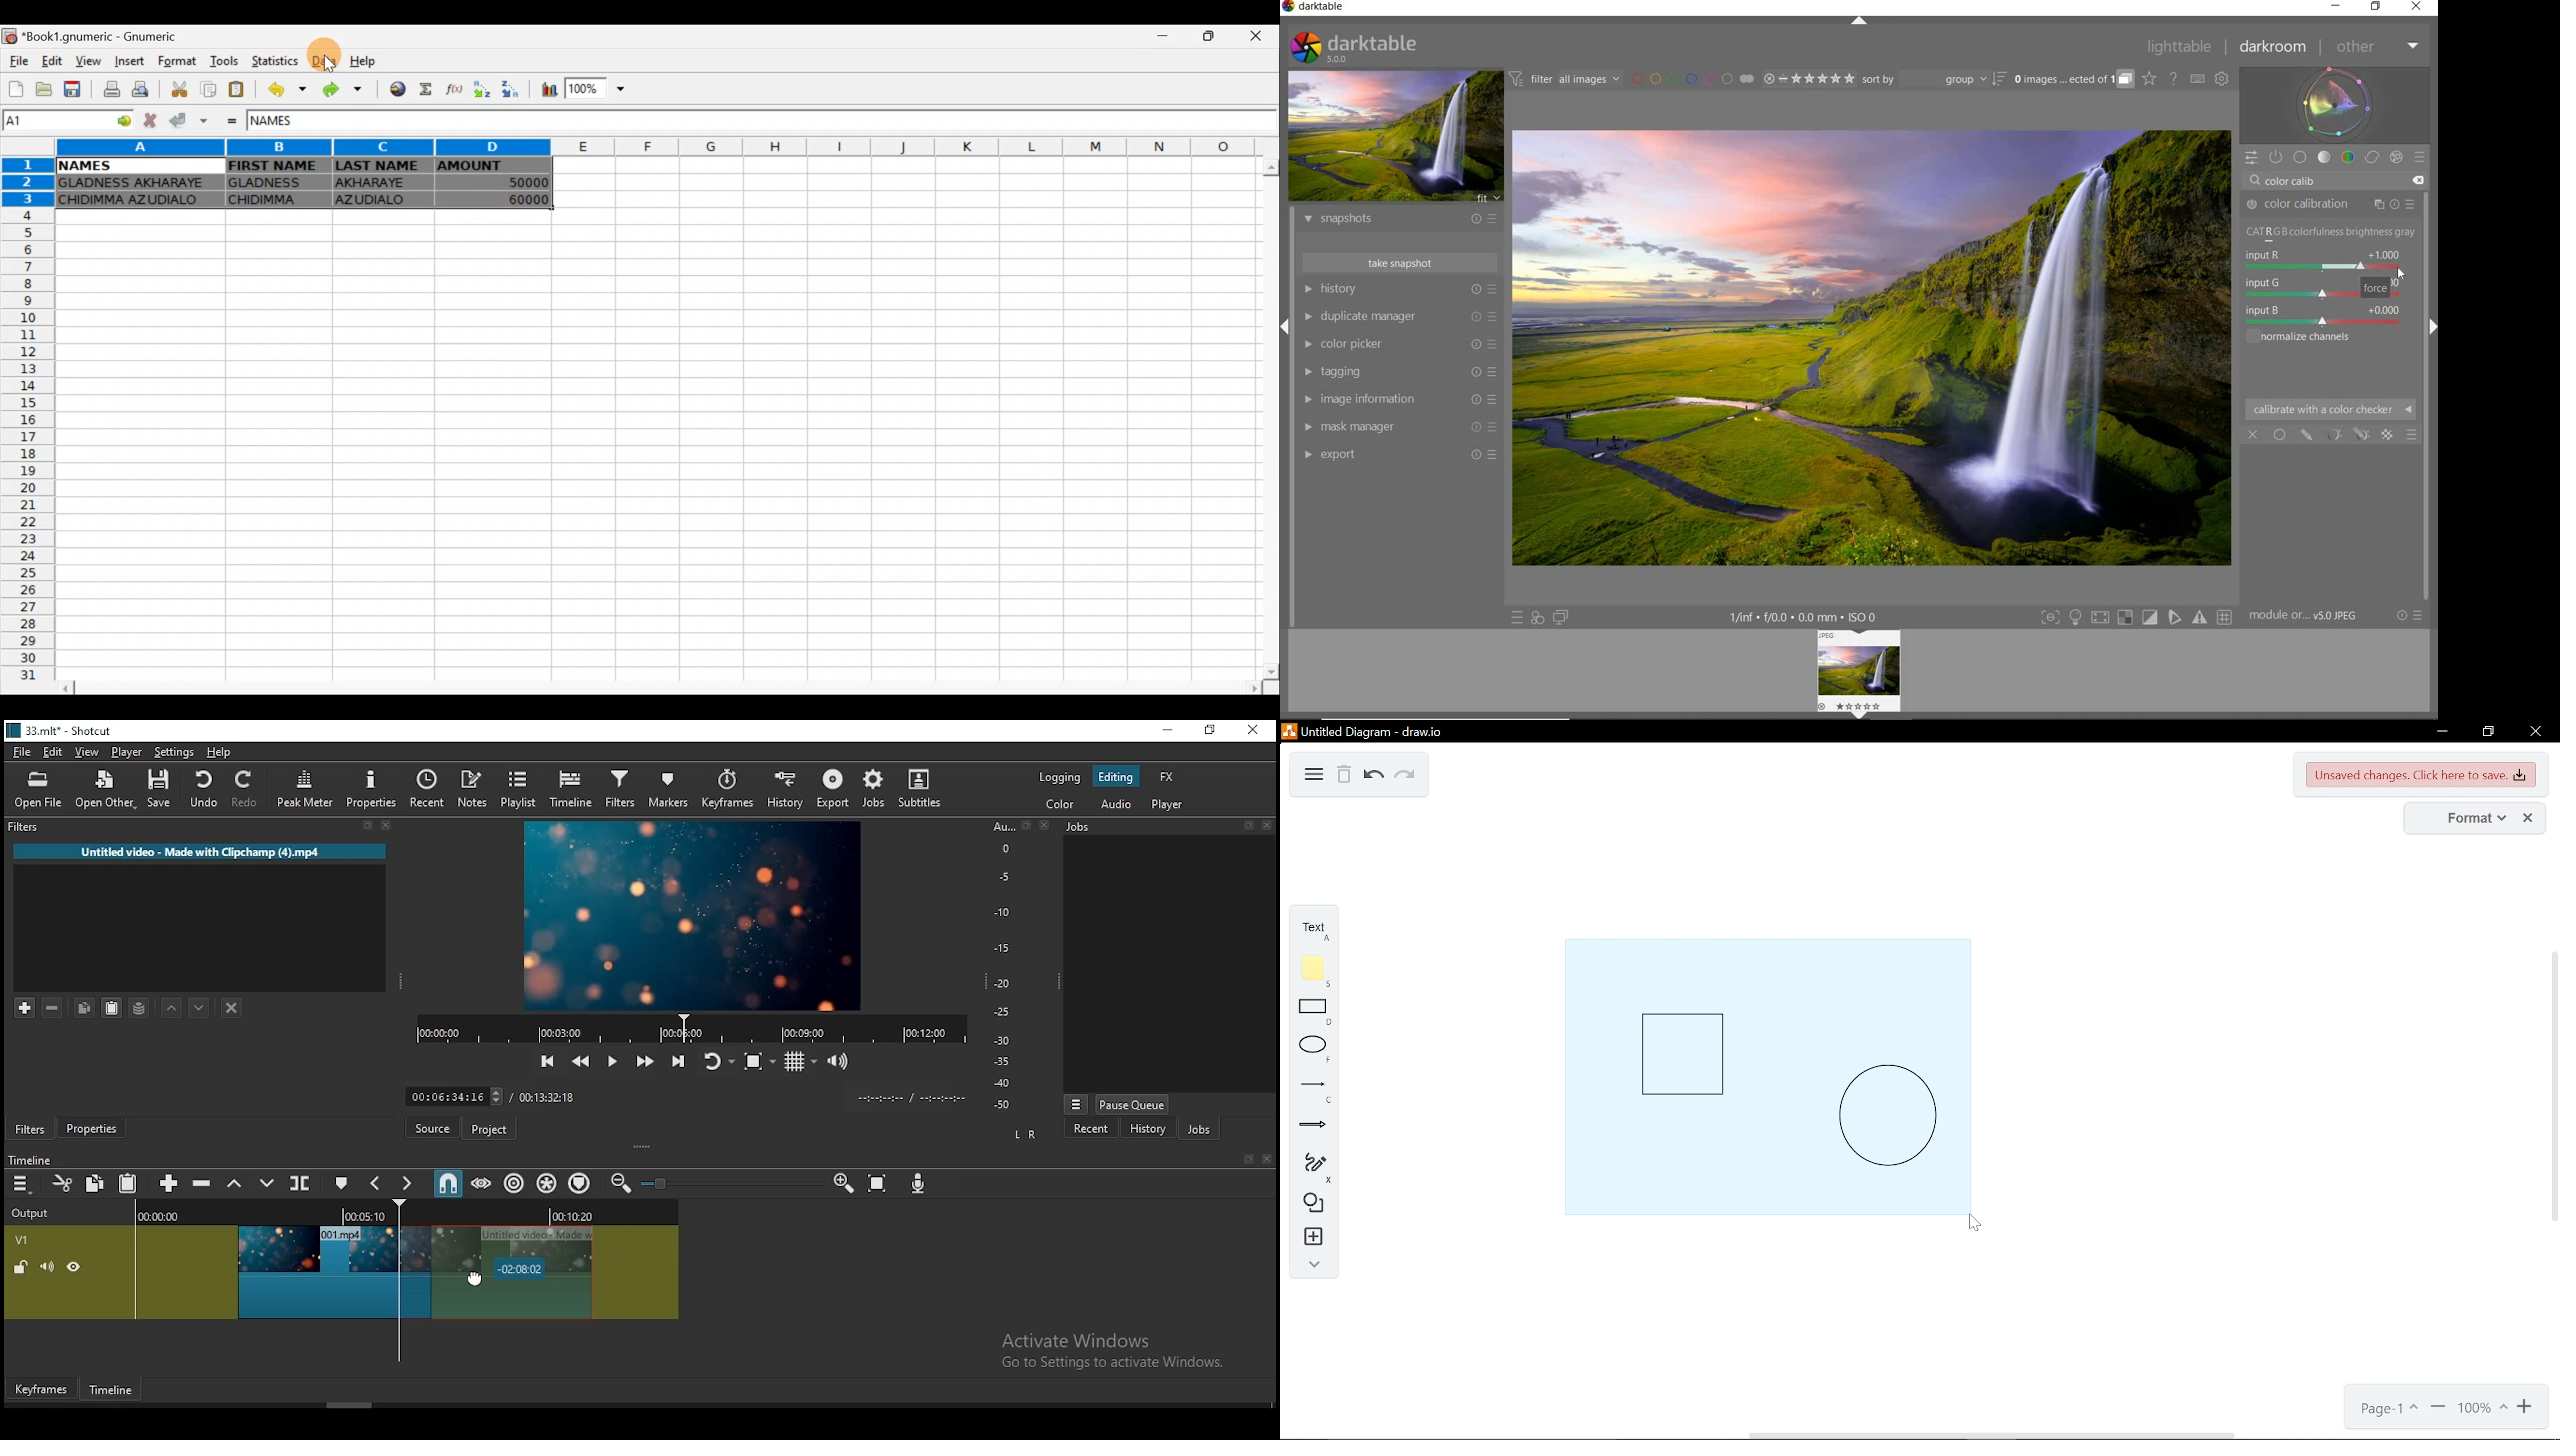 The height and width of the screenshot is (1456, 2576). Describe the element at coordinates (782, 791) in the screenshot. I see `history` at that location.